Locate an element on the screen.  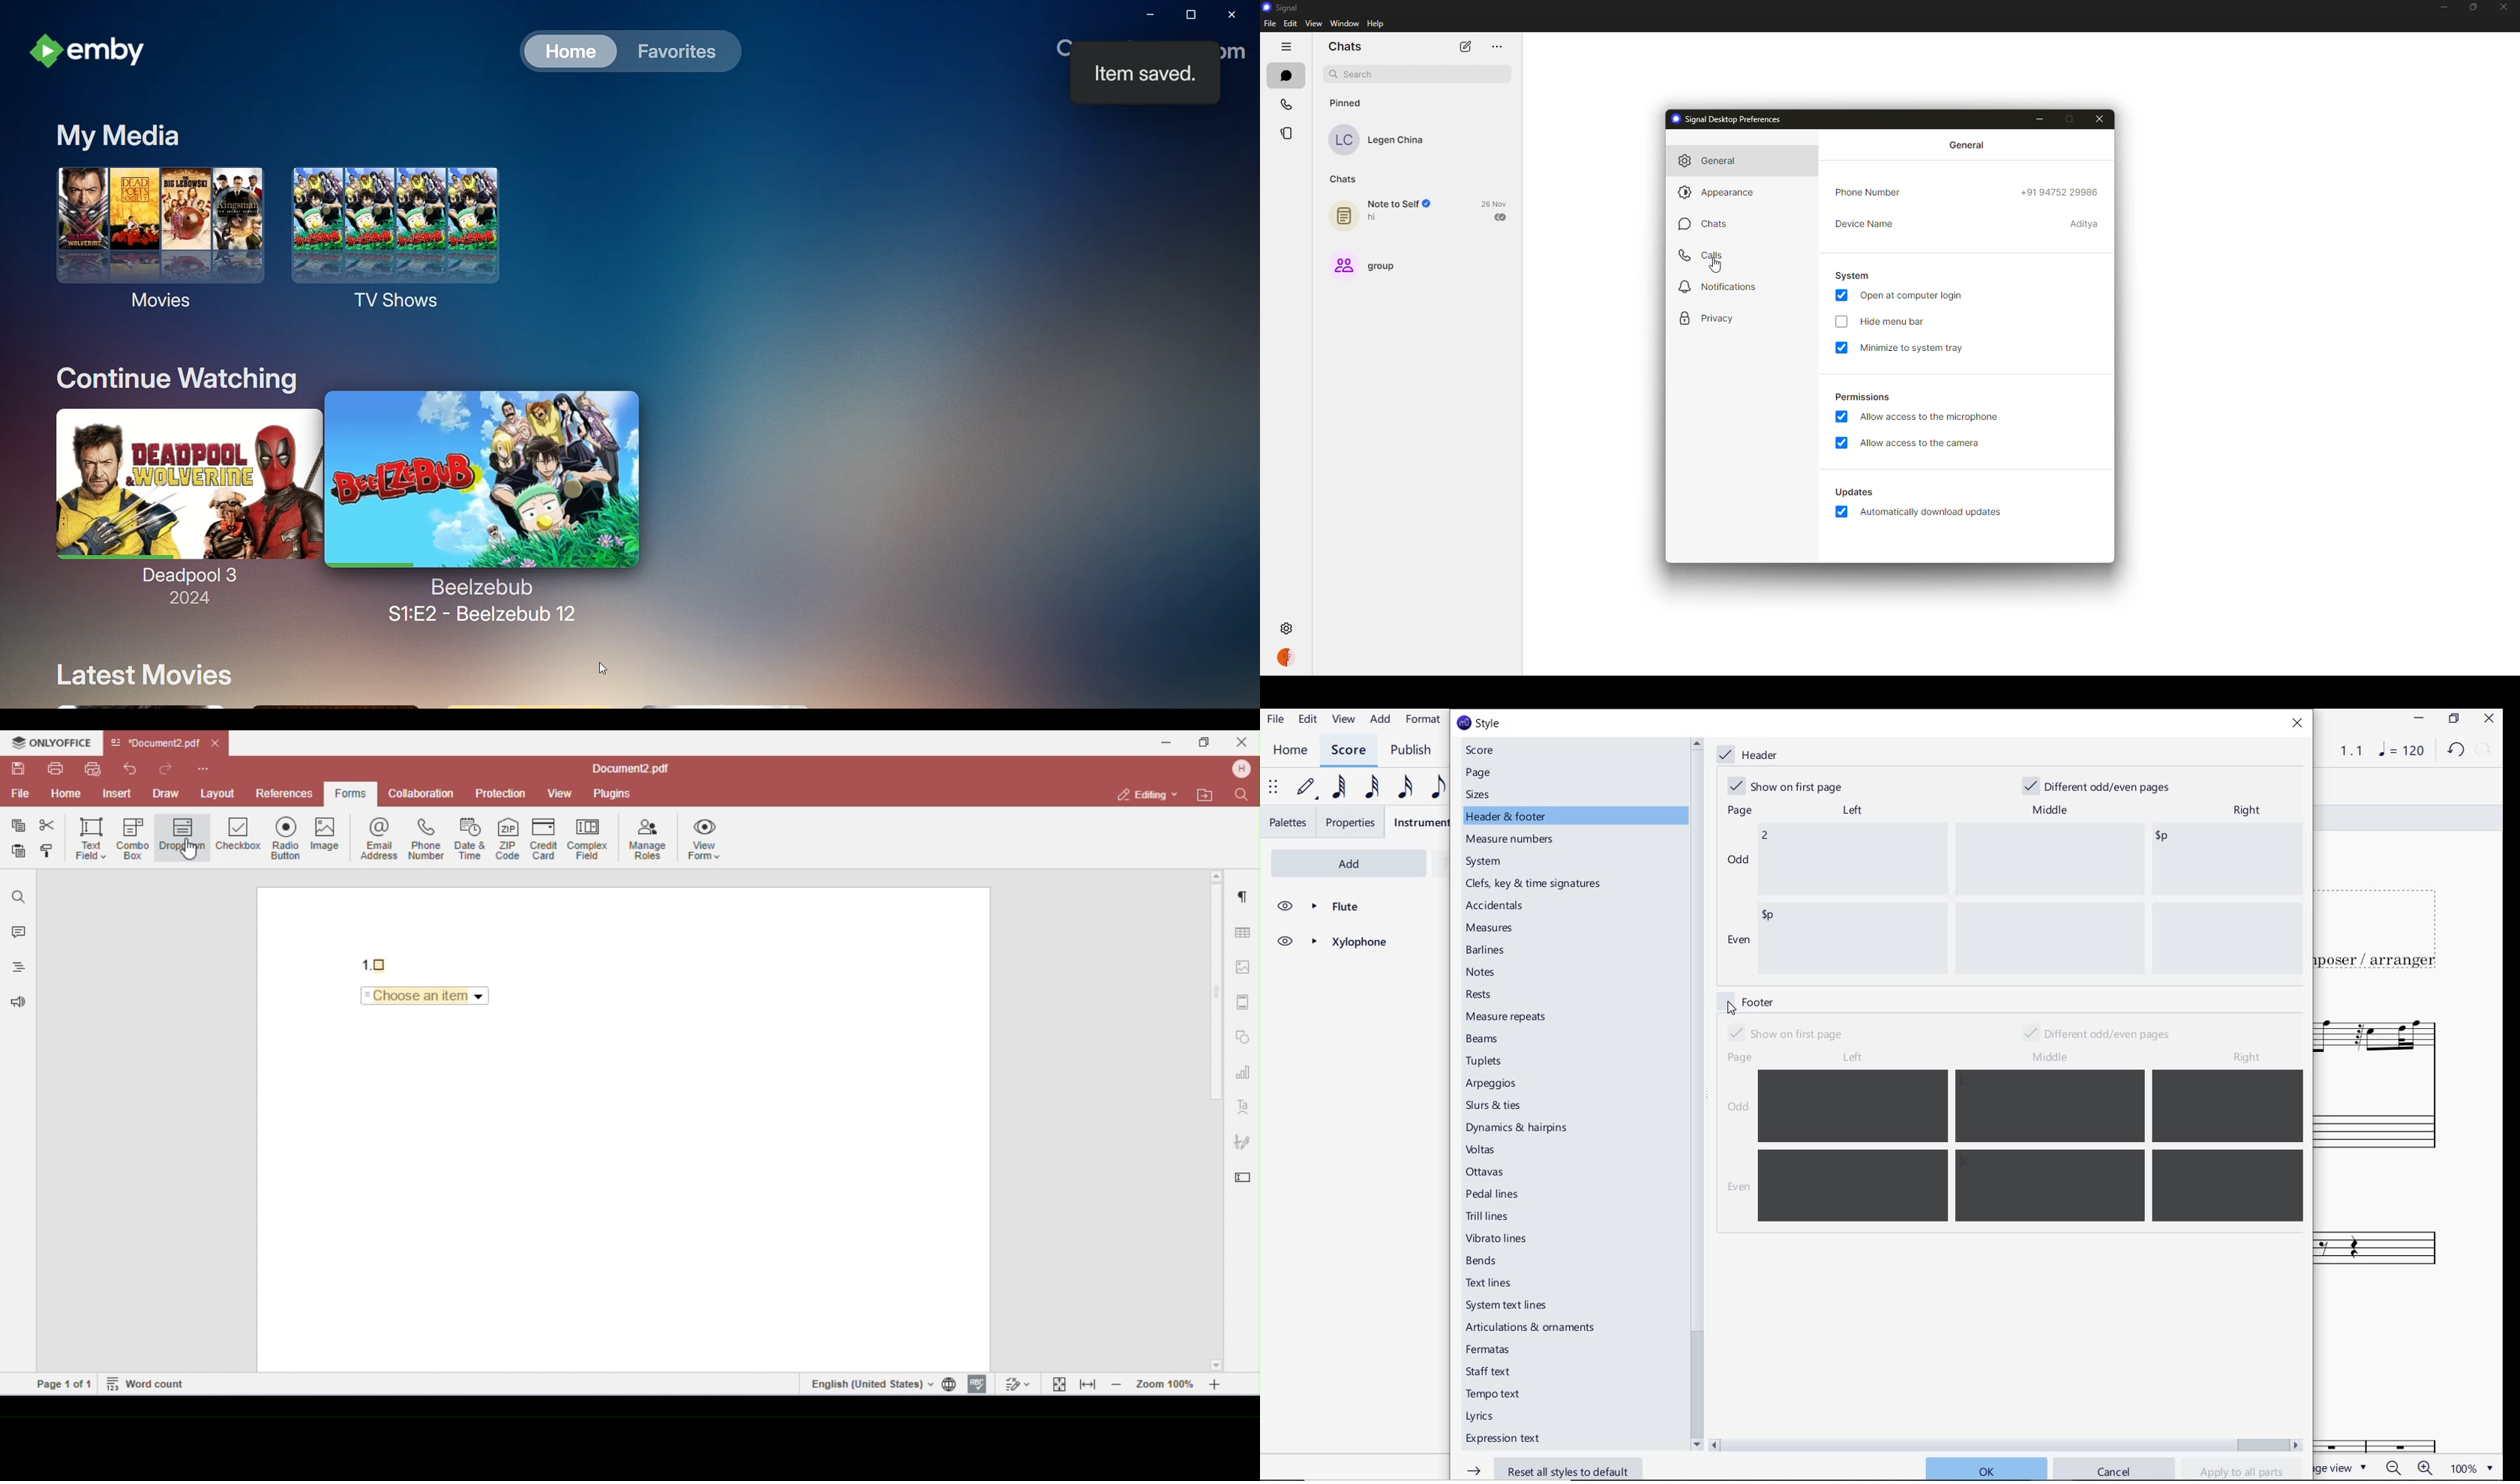
cancel is located at coordinates (2115, 1469).